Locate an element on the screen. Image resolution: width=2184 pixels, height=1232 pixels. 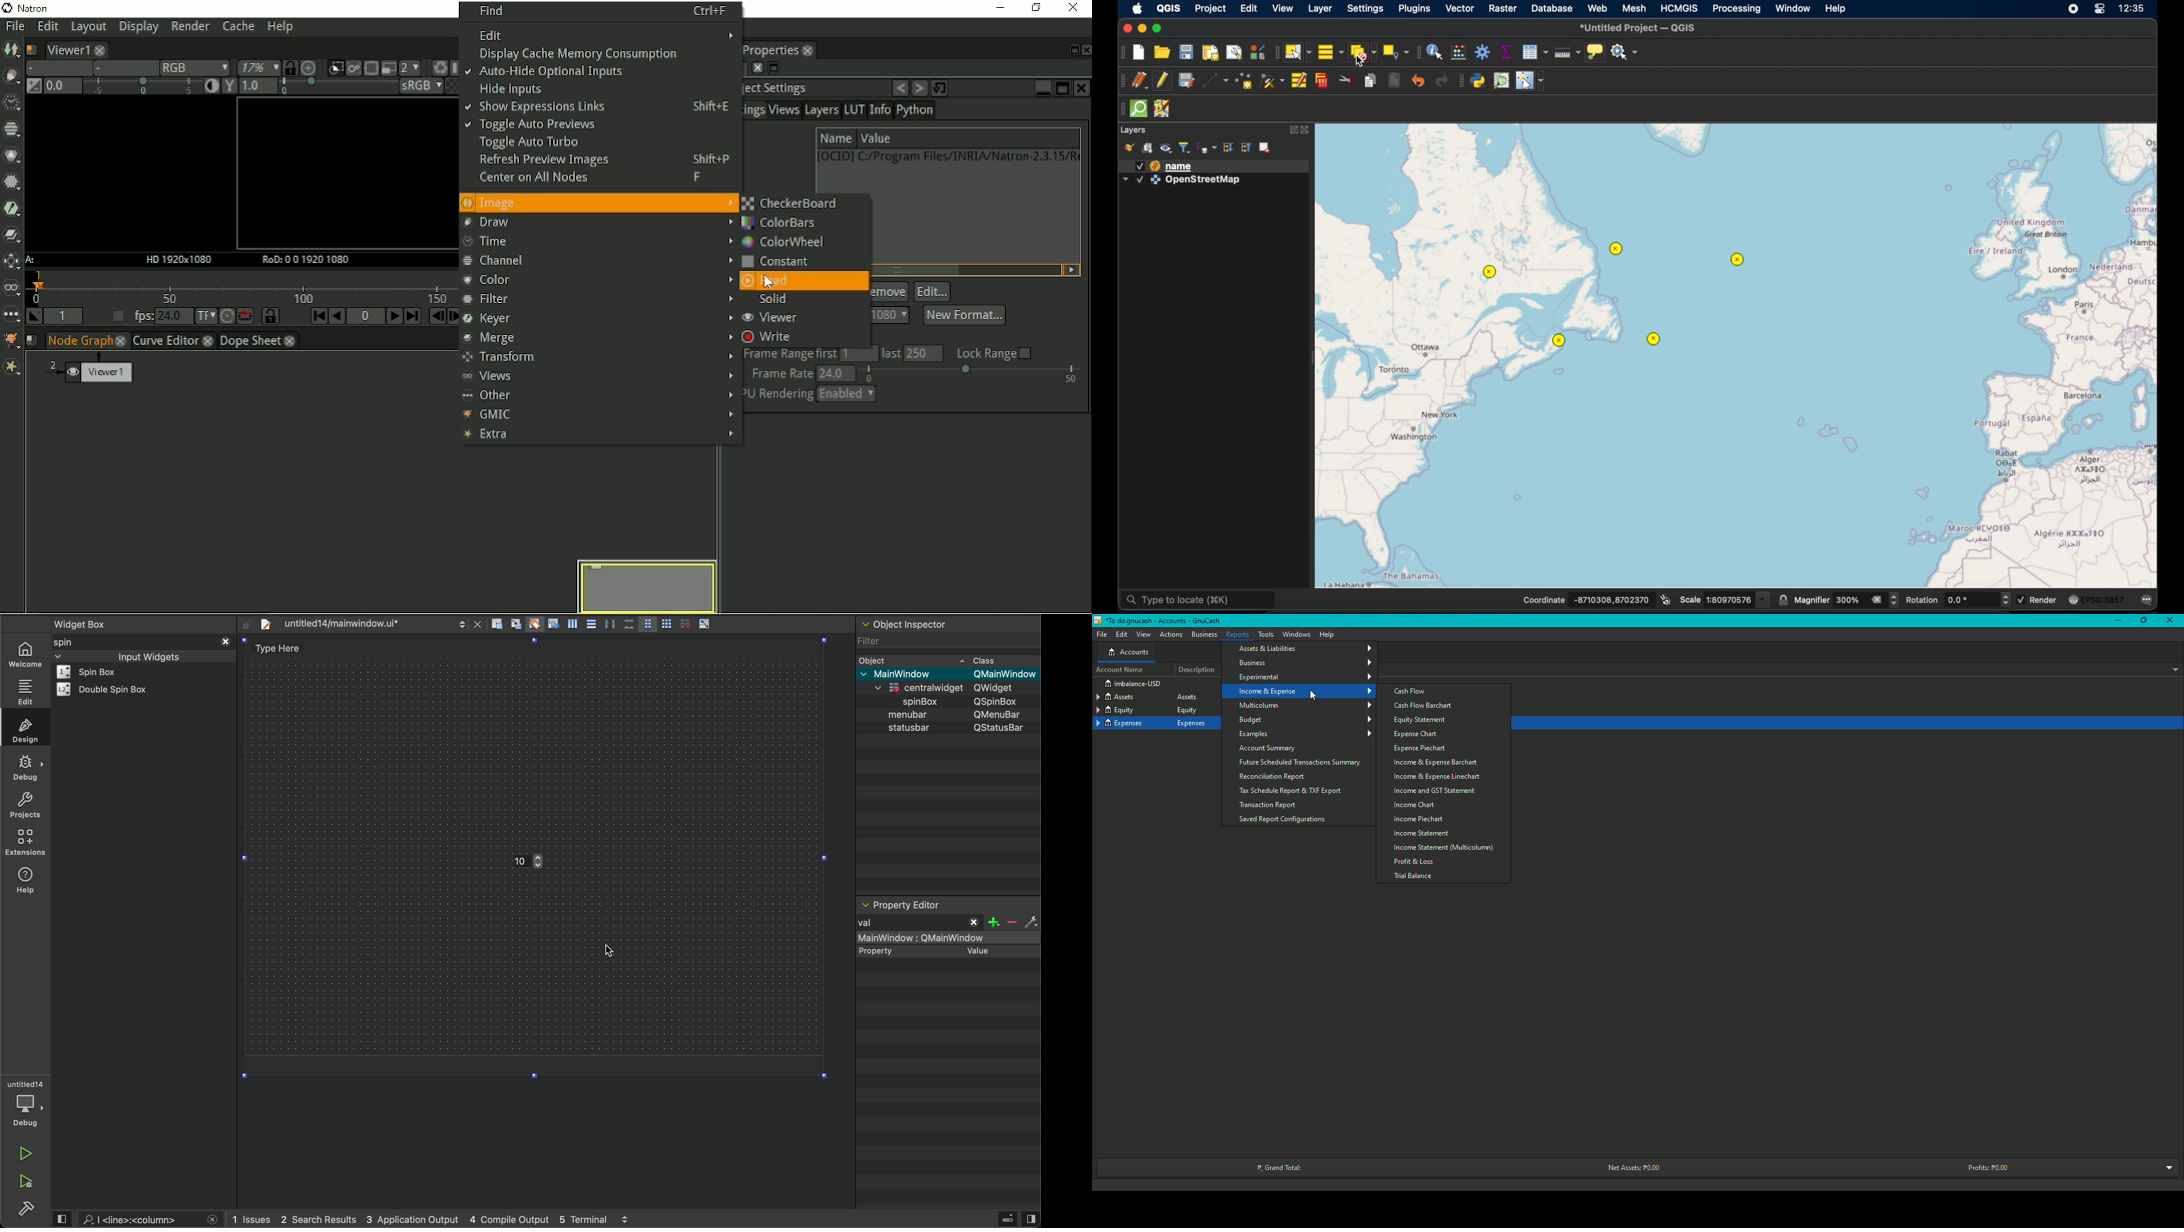
raster is located at coordinates (1505, 9).